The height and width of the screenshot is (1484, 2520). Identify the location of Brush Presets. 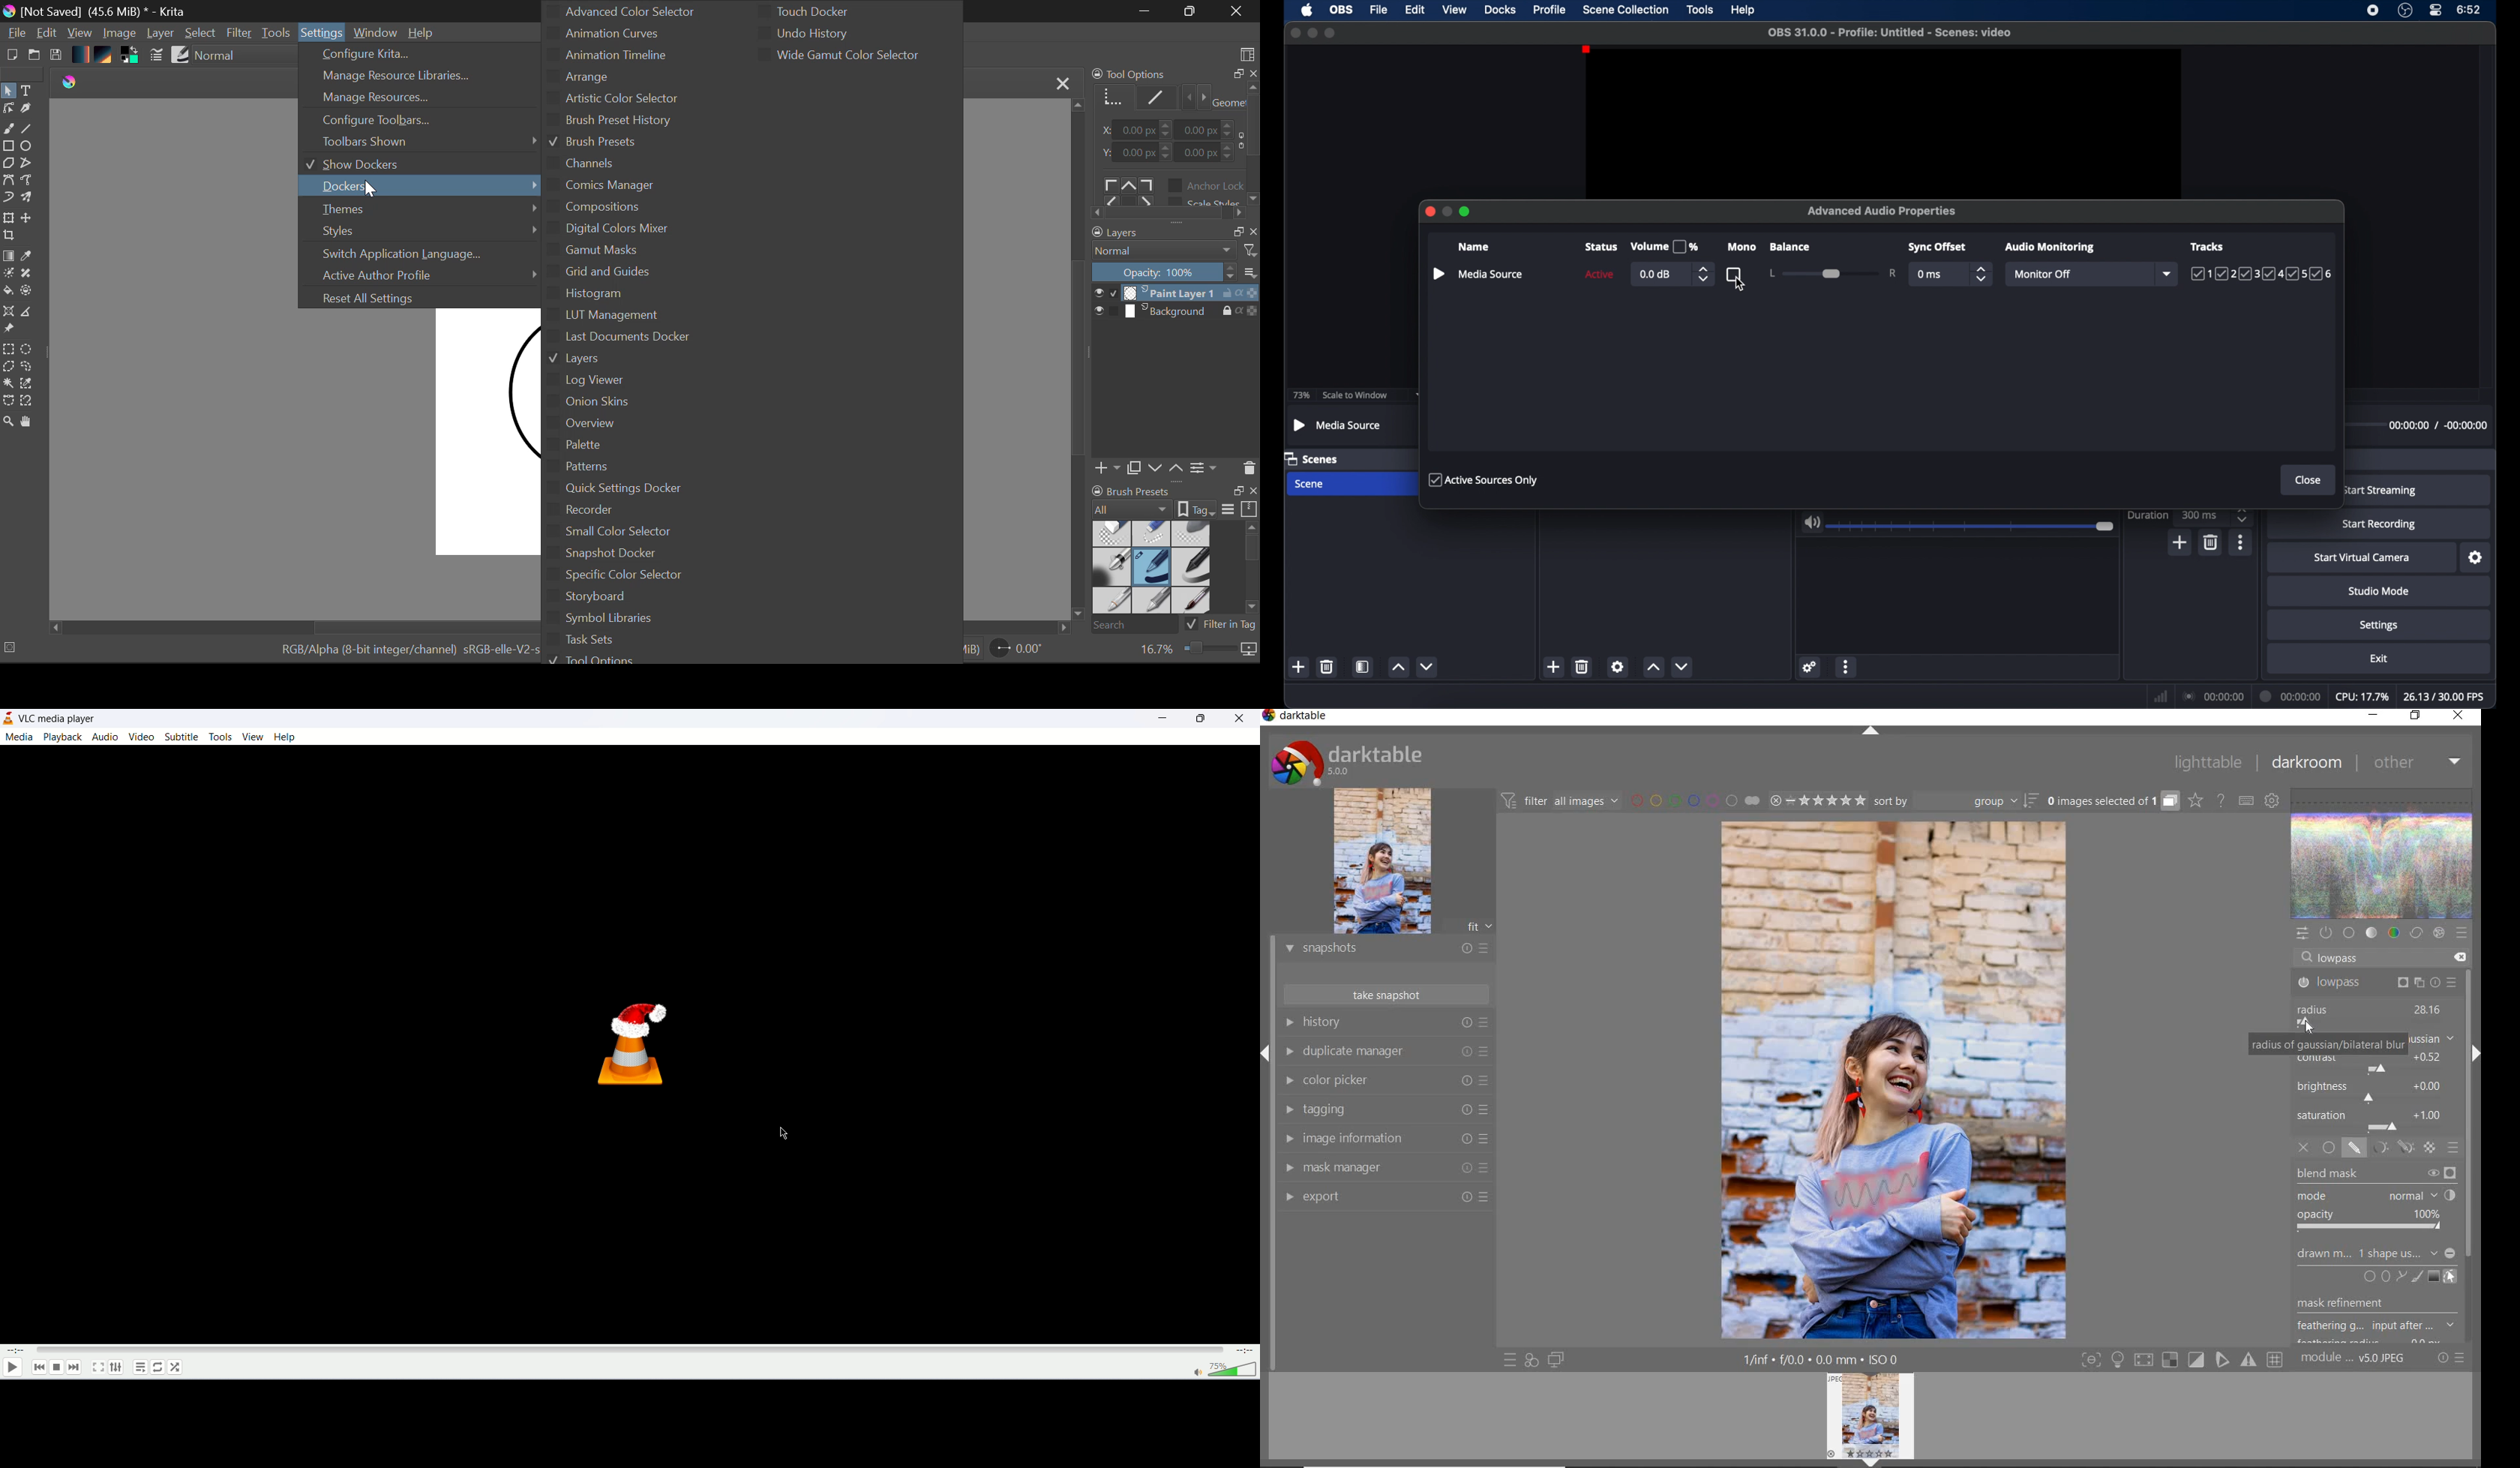
(592, 144).